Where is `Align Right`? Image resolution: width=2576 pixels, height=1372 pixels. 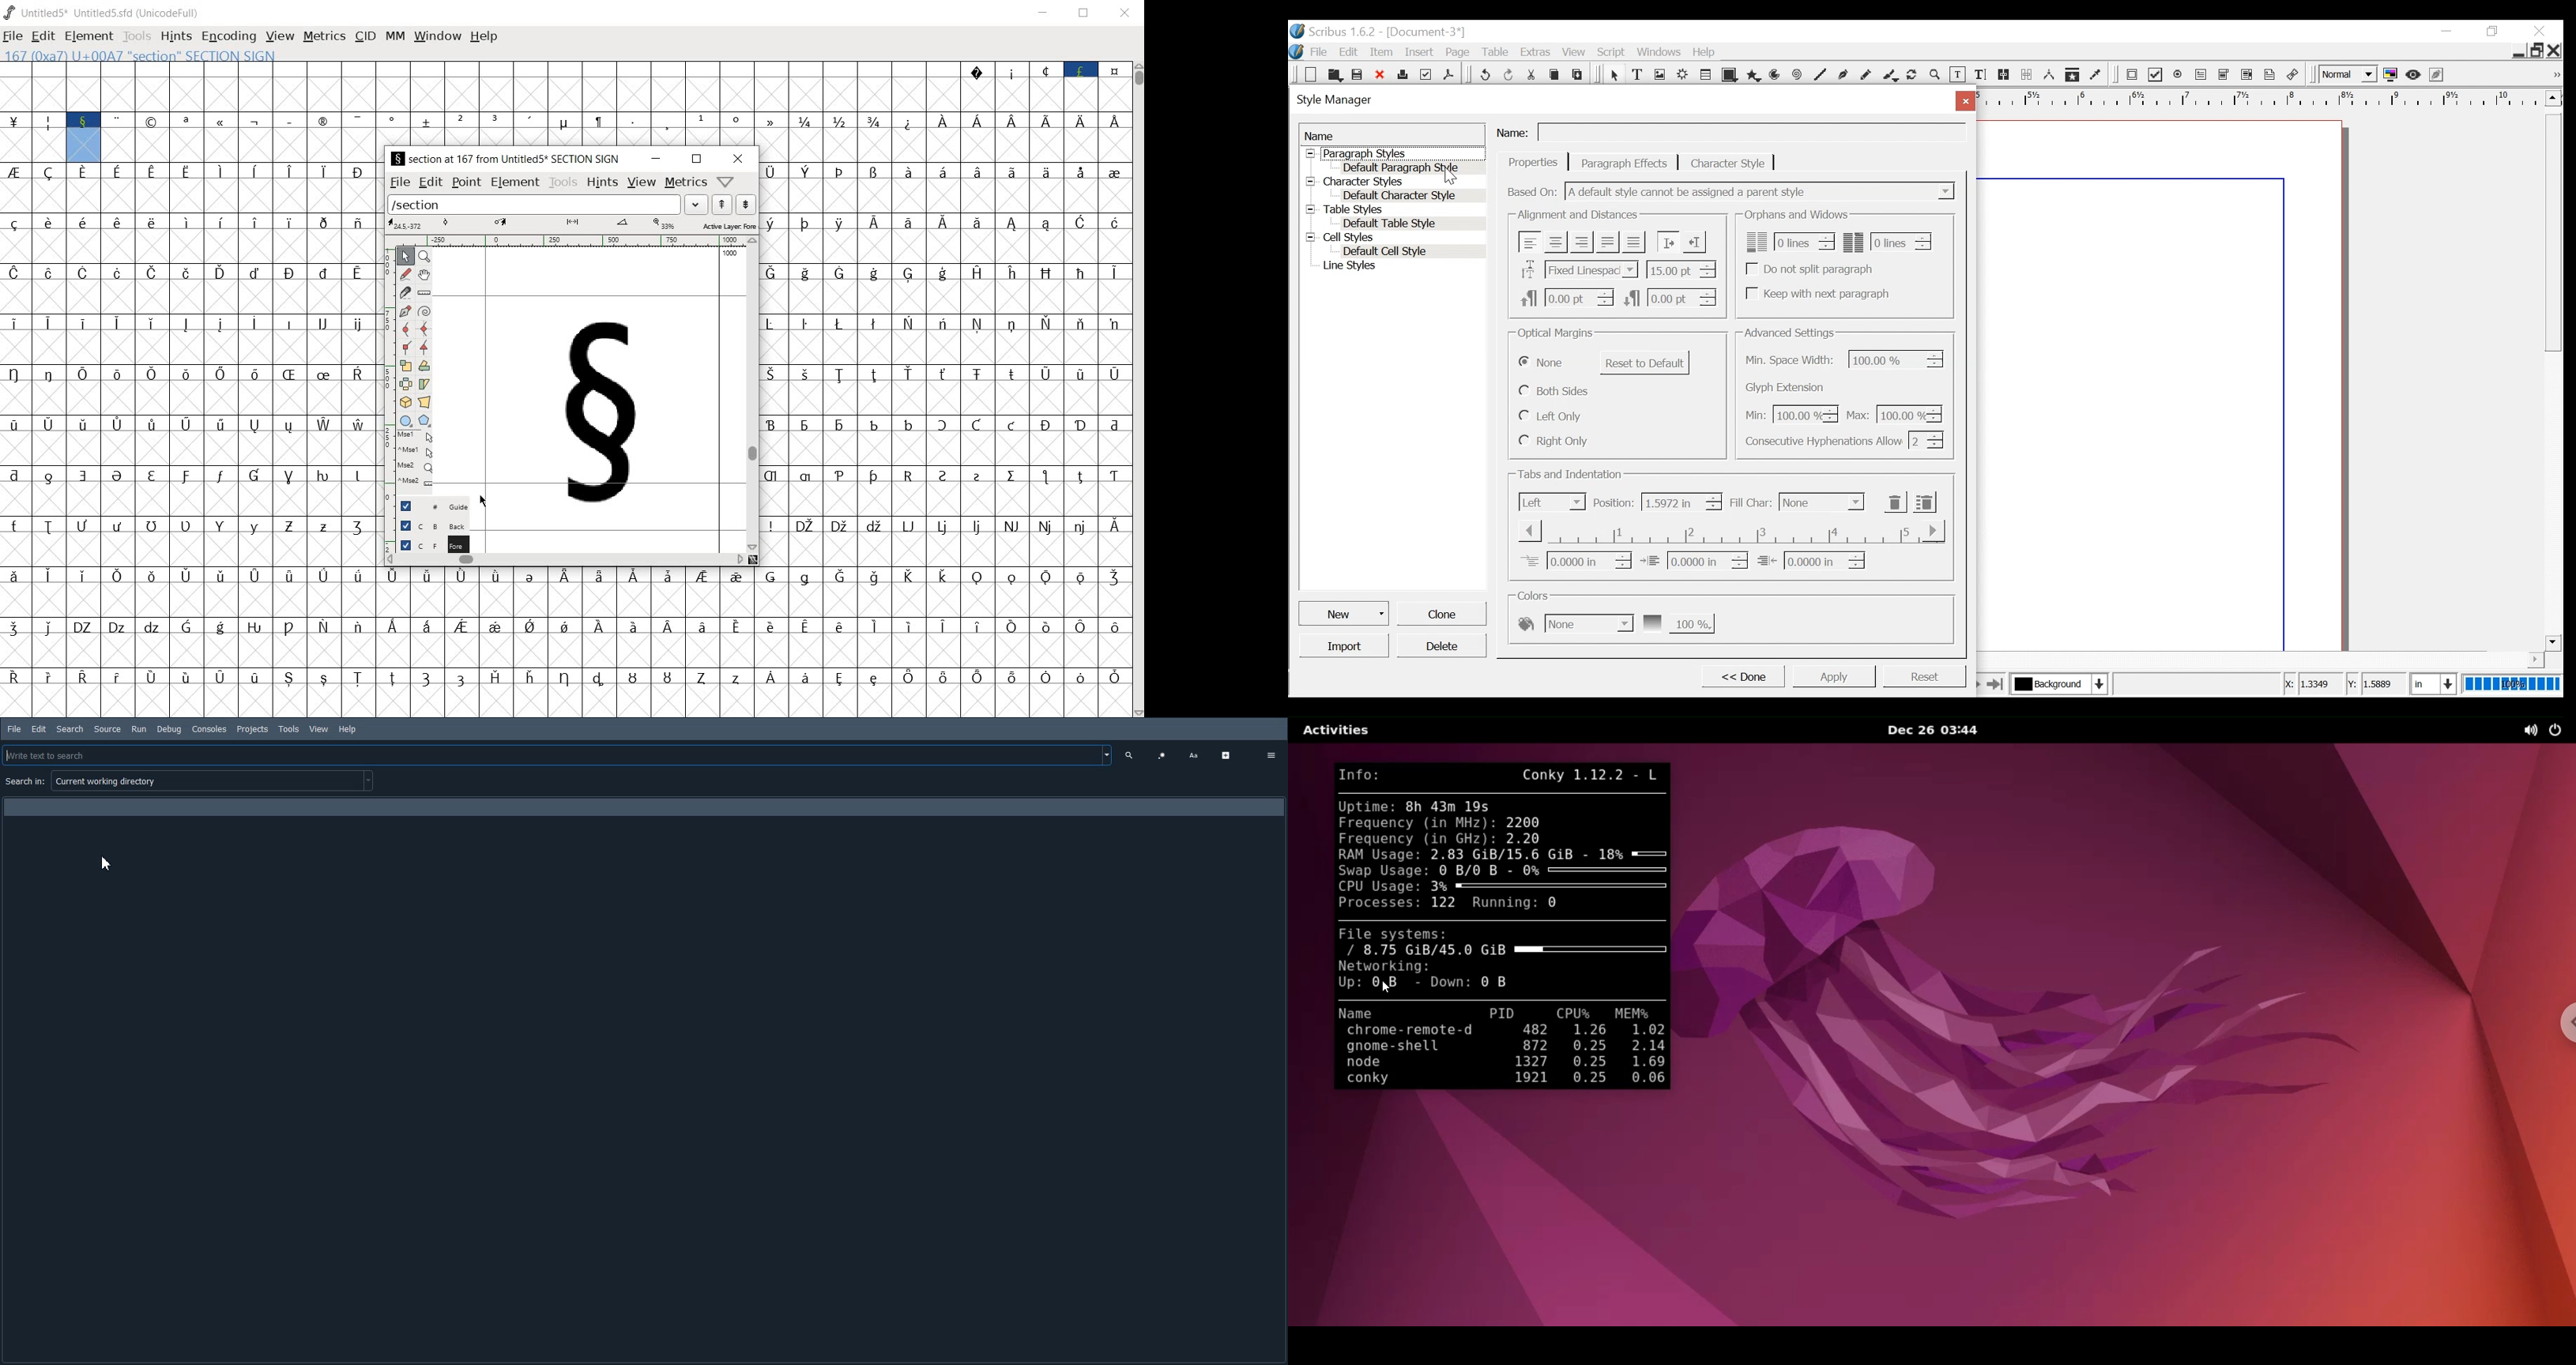 Align Right is located at coordinates (1581, 242).